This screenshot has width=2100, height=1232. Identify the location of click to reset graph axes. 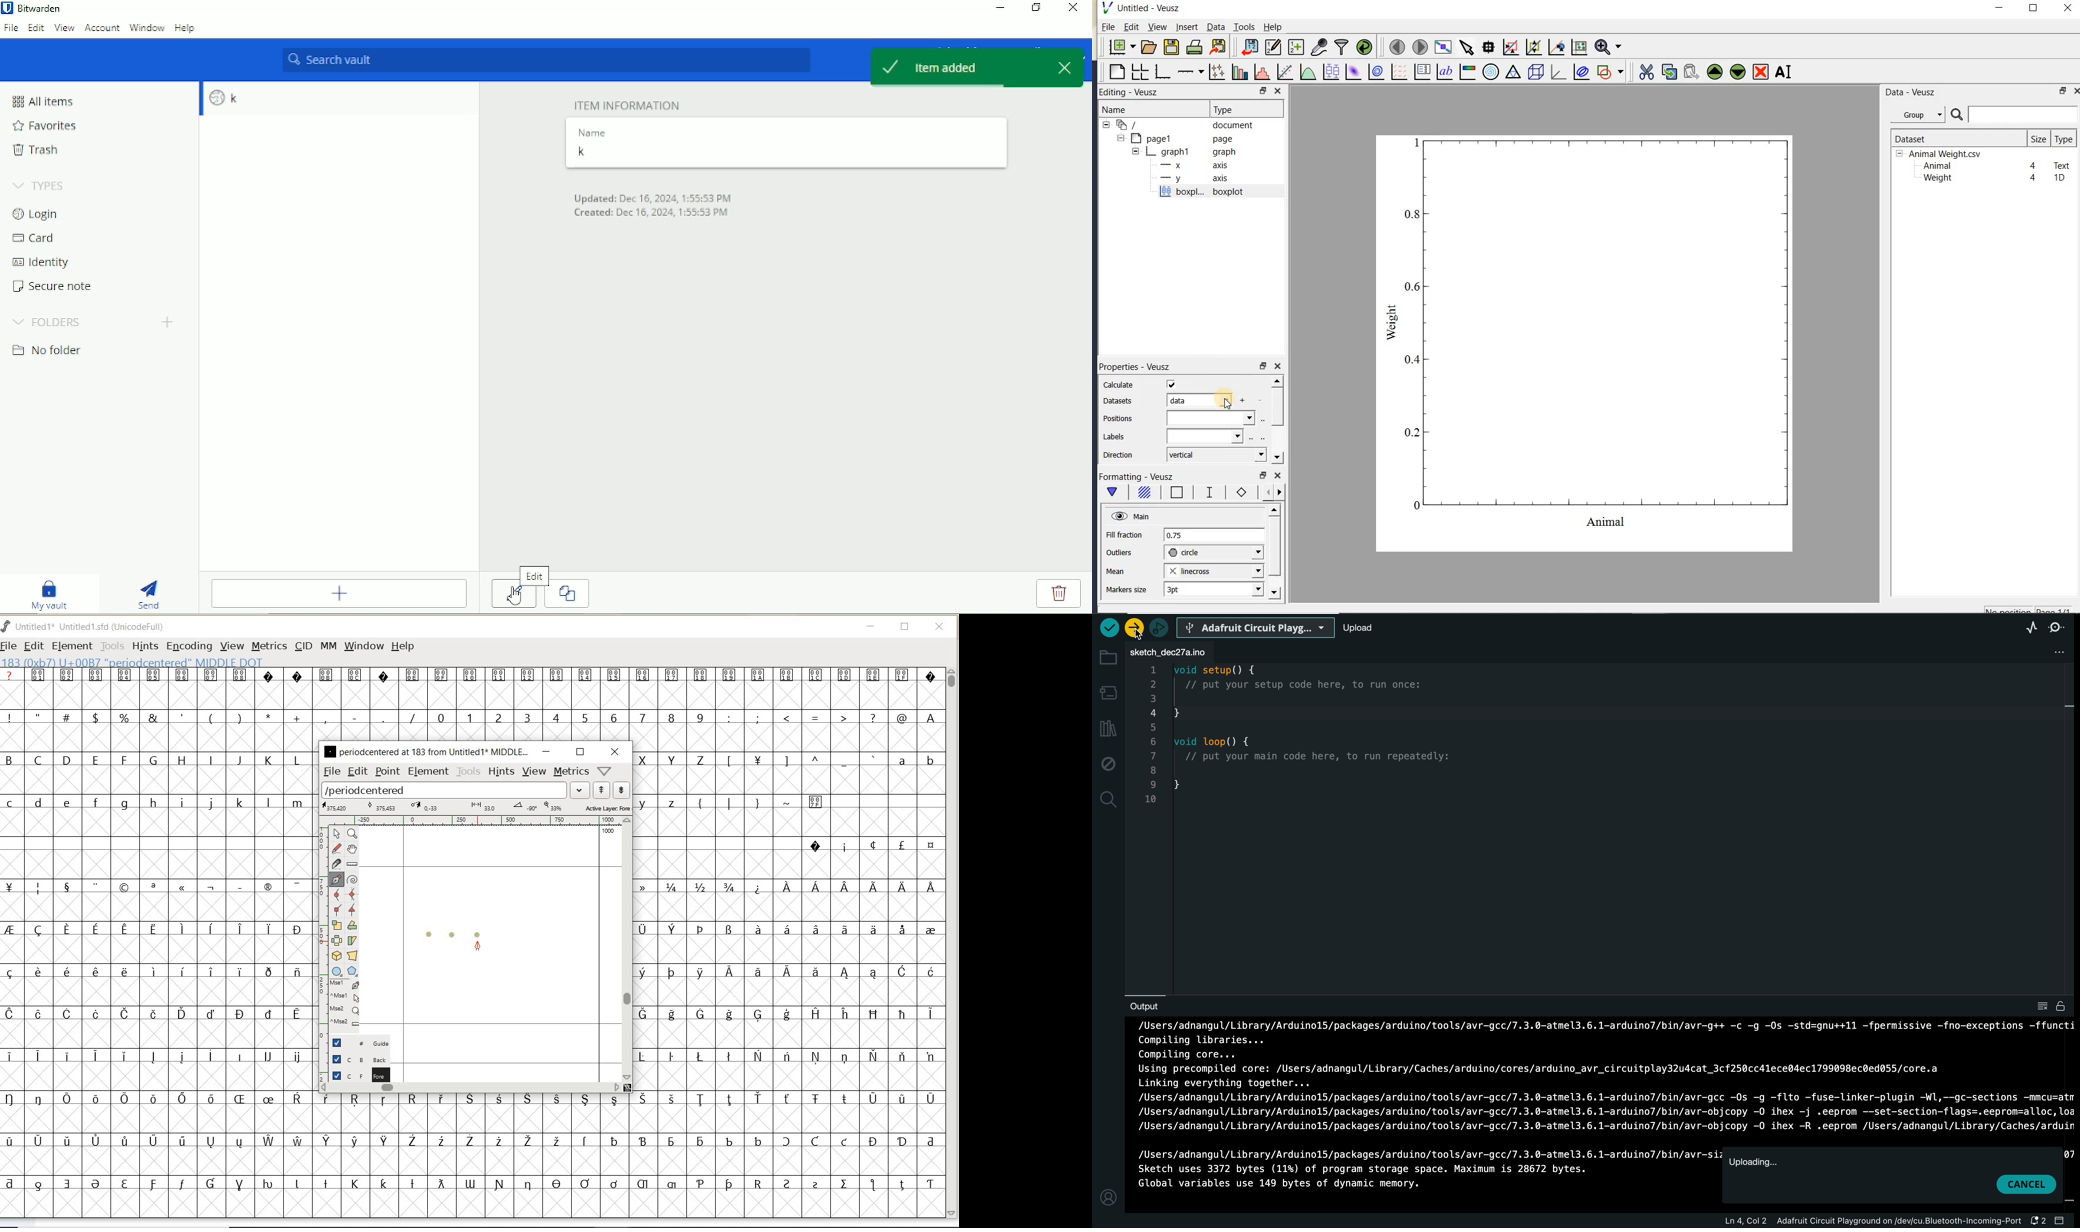
(1579, 48).